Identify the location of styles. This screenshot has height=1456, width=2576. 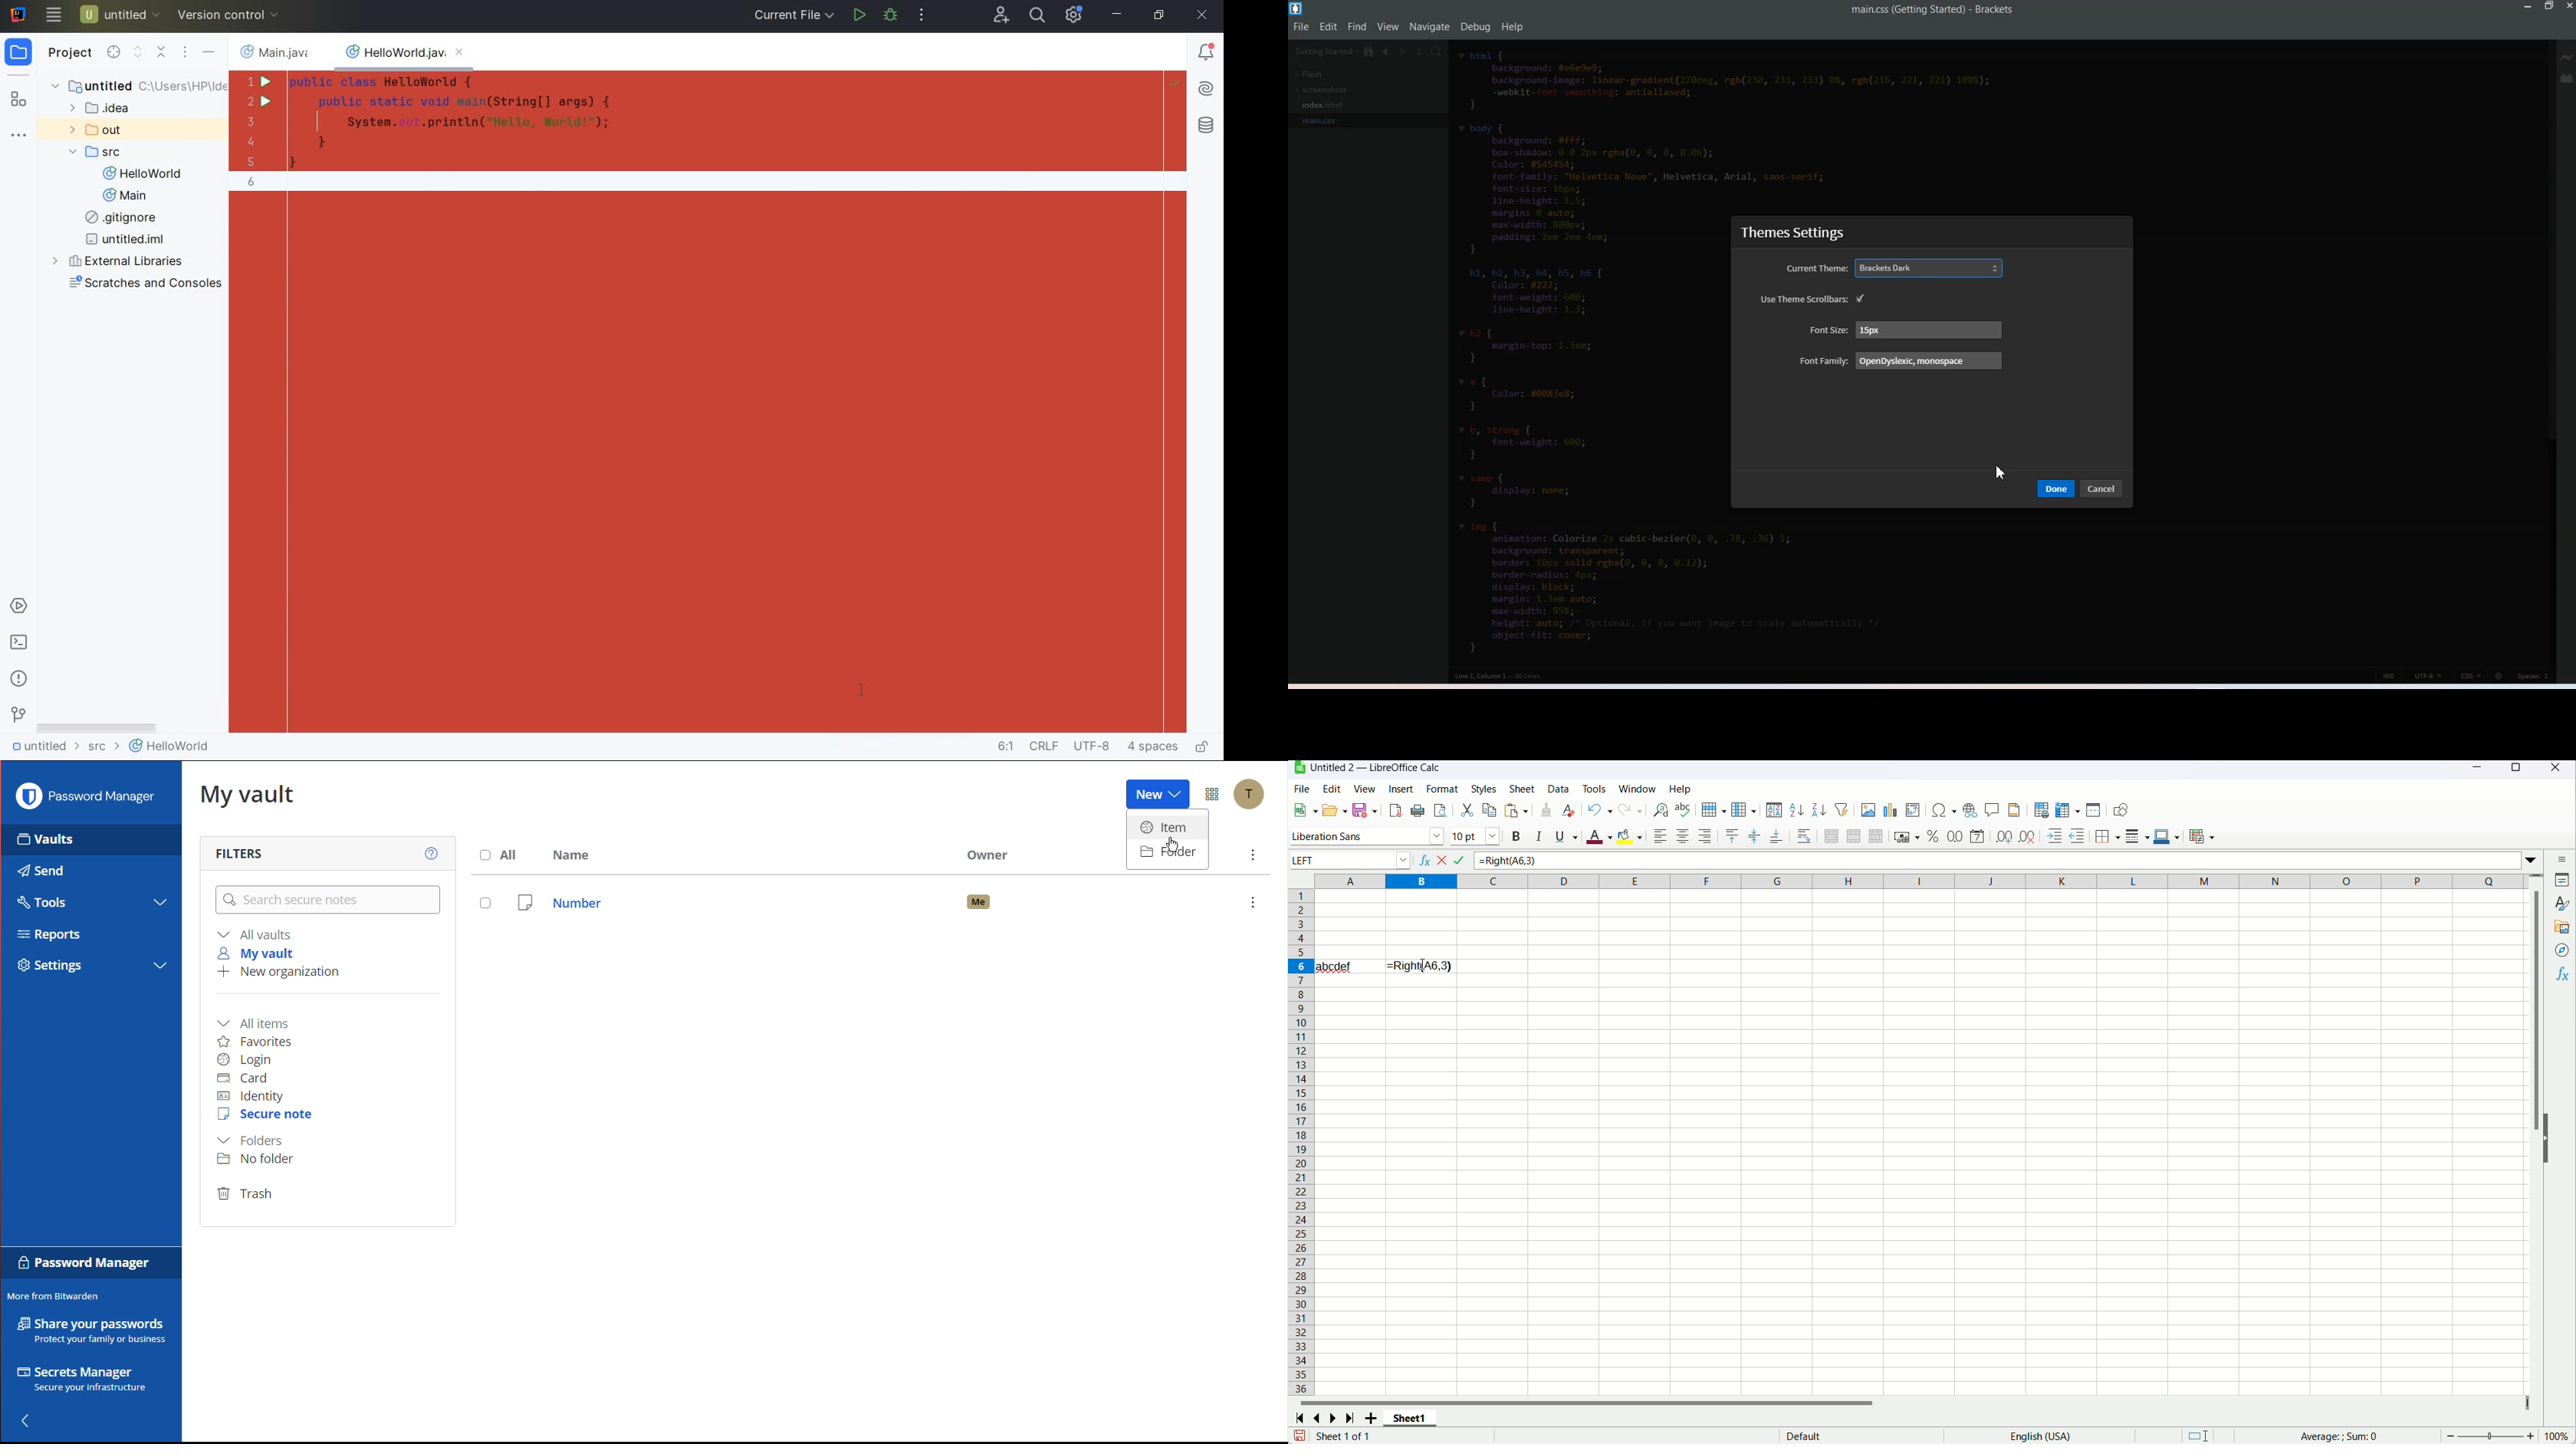
(2563, 905).